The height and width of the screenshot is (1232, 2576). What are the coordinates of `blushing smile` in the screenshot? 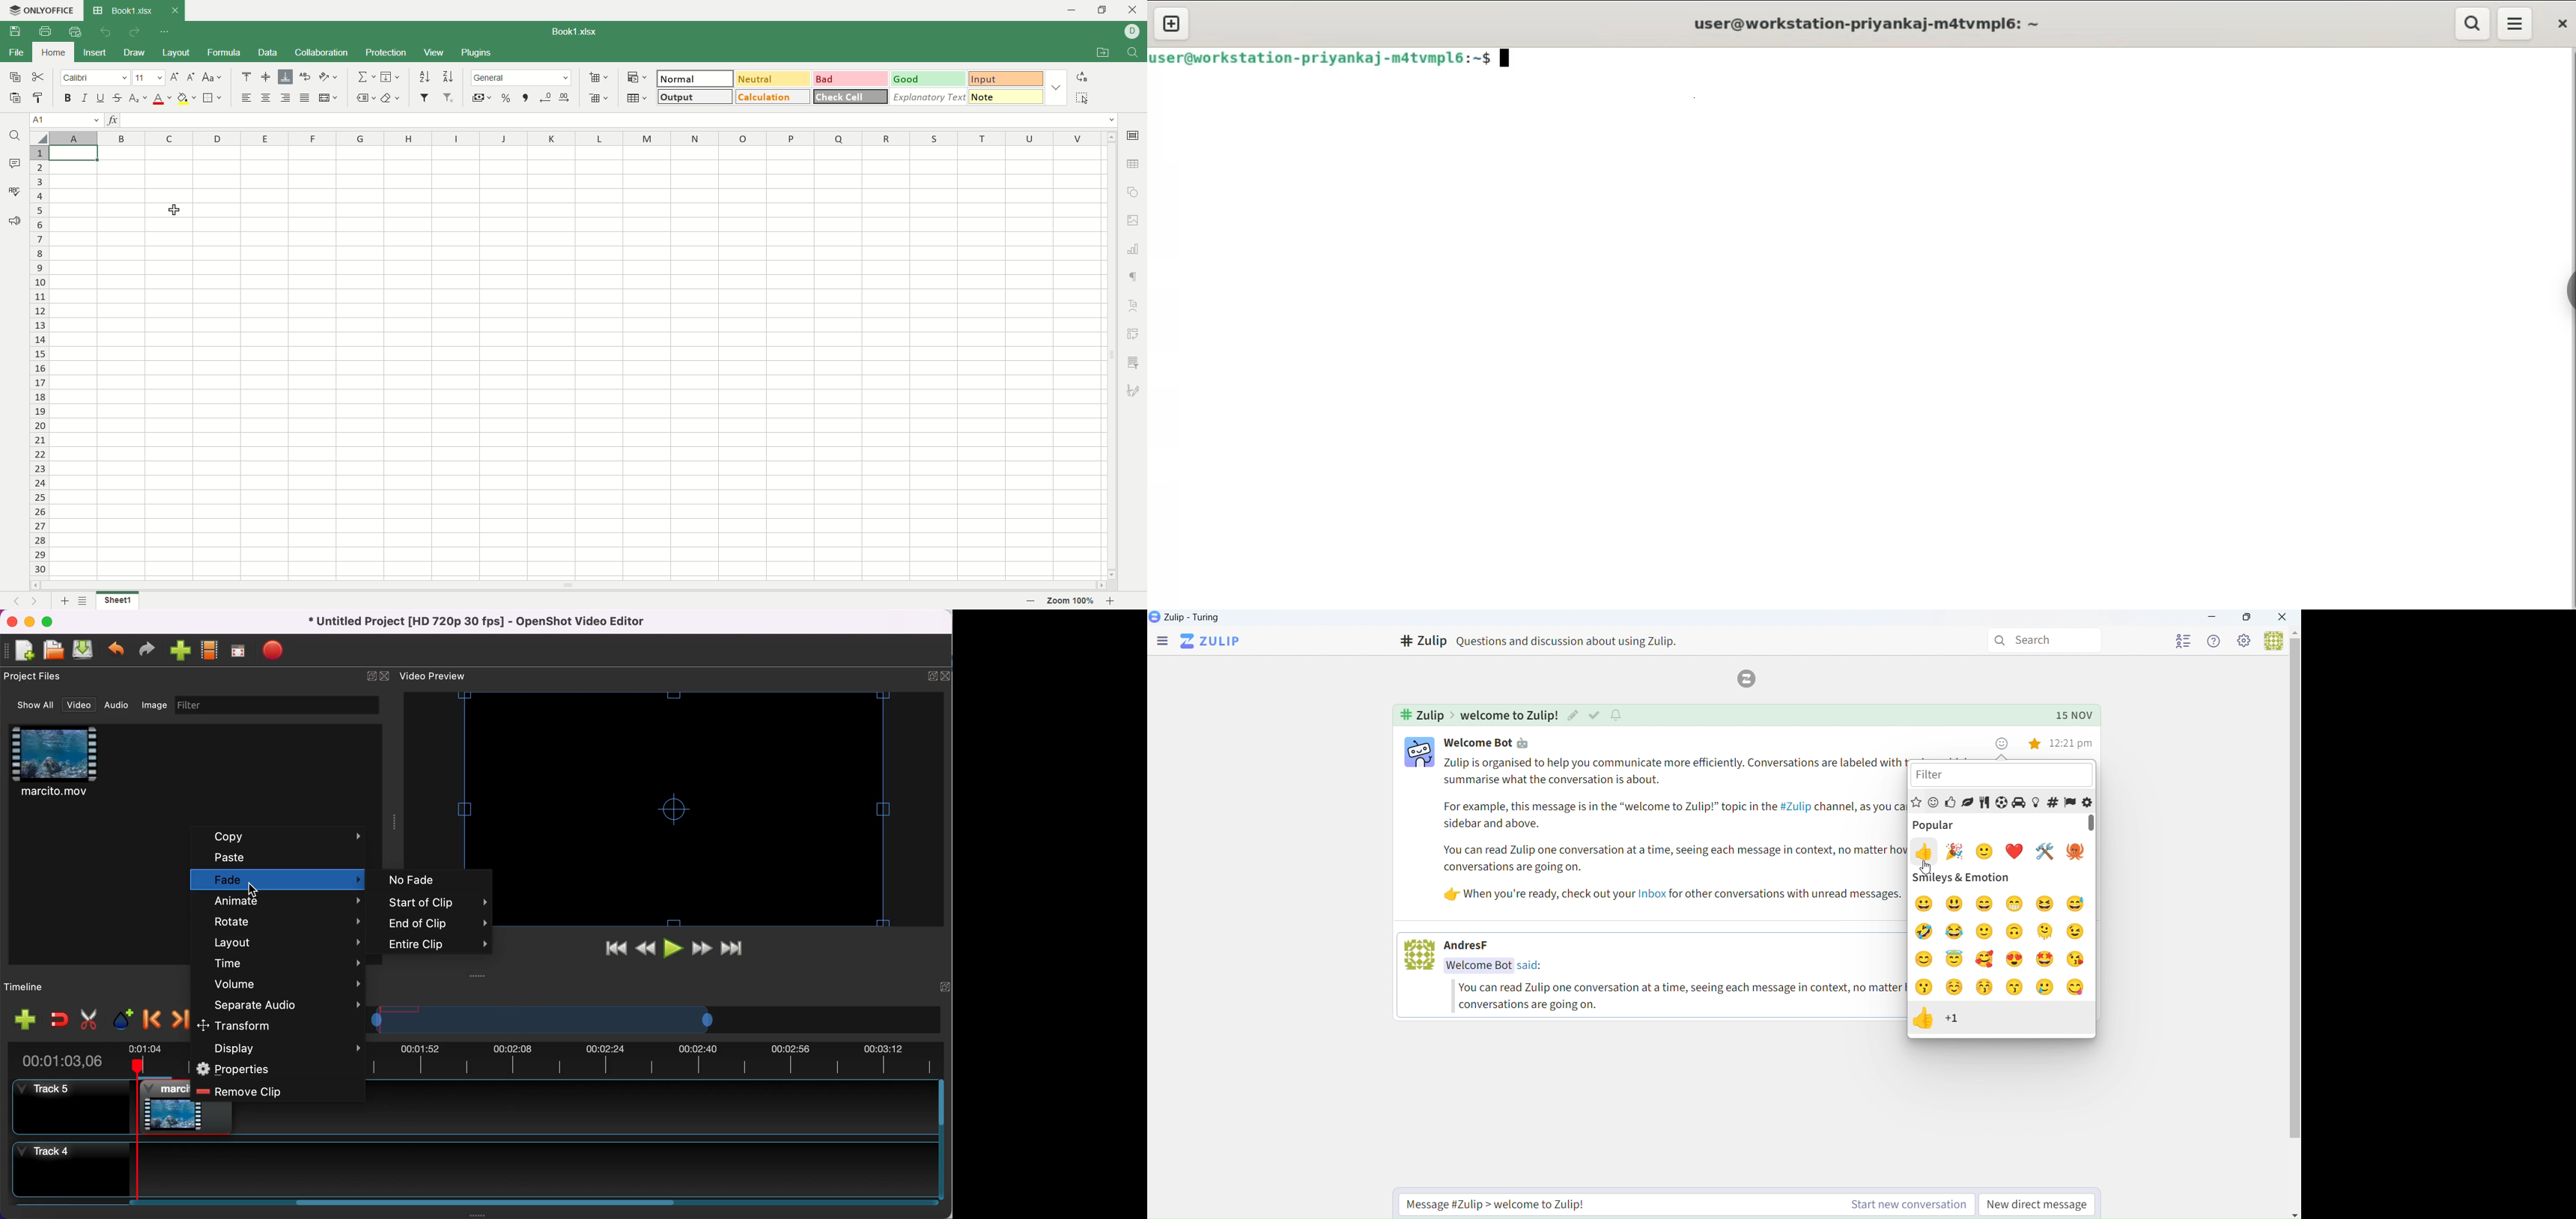 It's located at (1927, 961).